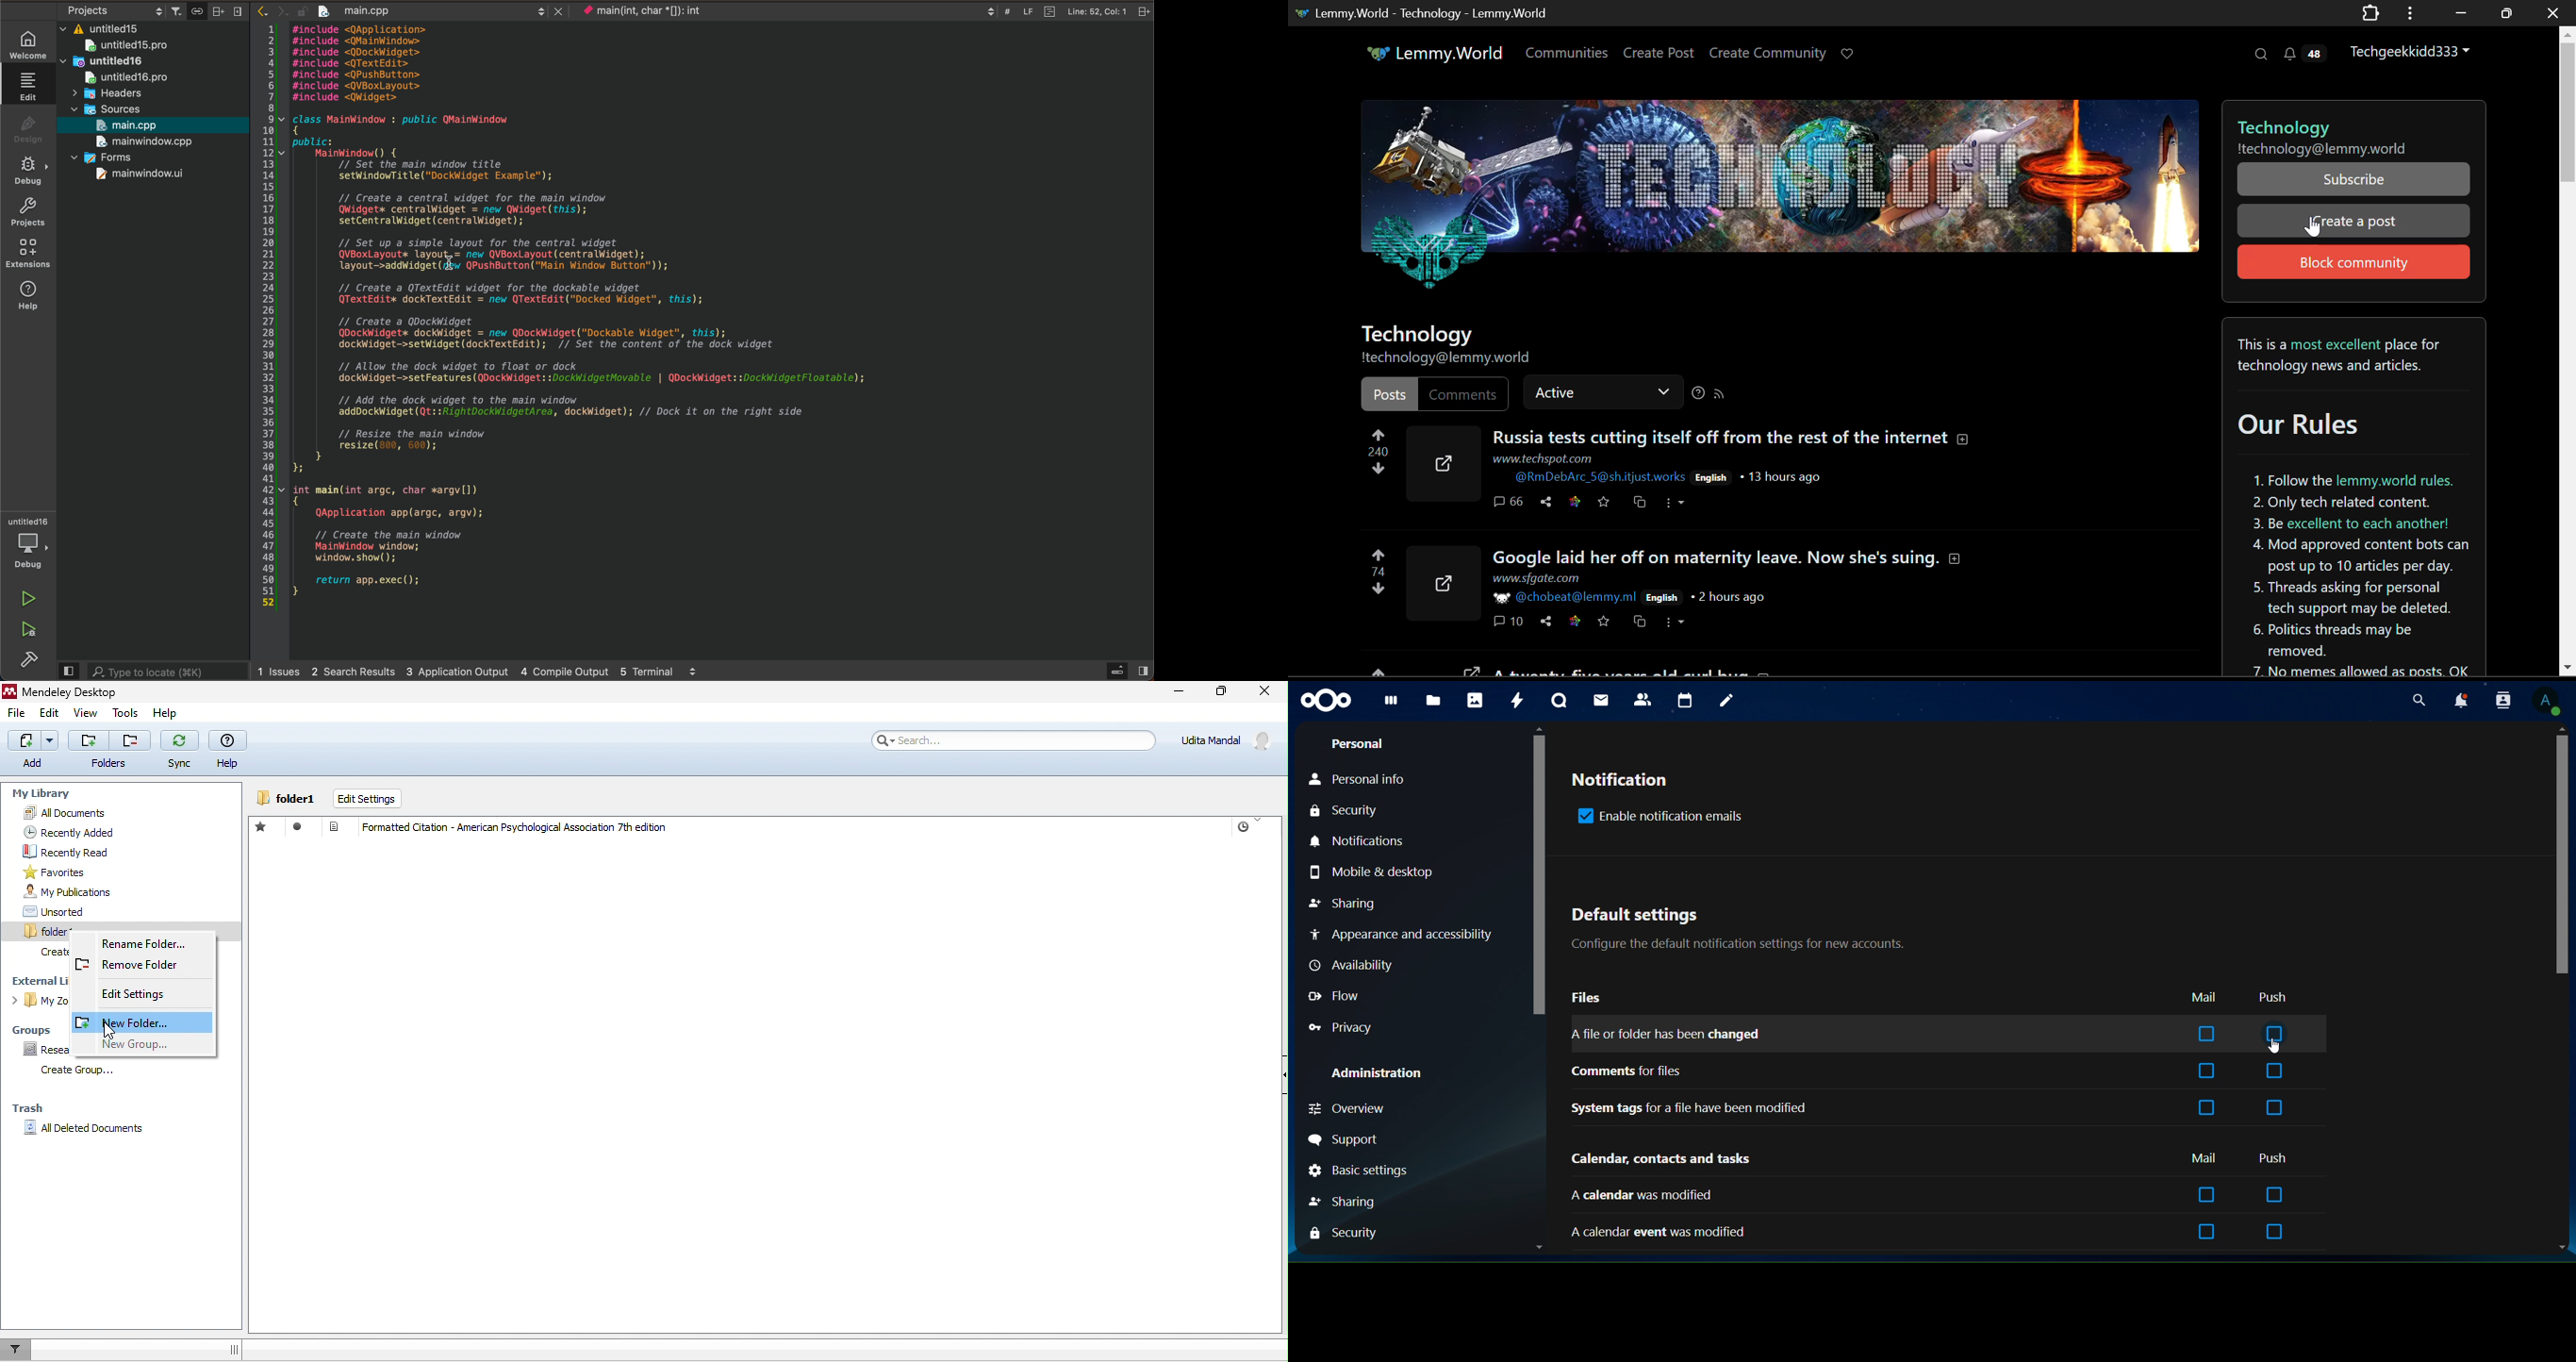  What do you see at coordinates (99, 813) in the screenshot?
I see `all documents` at bounding box center [99, 813].